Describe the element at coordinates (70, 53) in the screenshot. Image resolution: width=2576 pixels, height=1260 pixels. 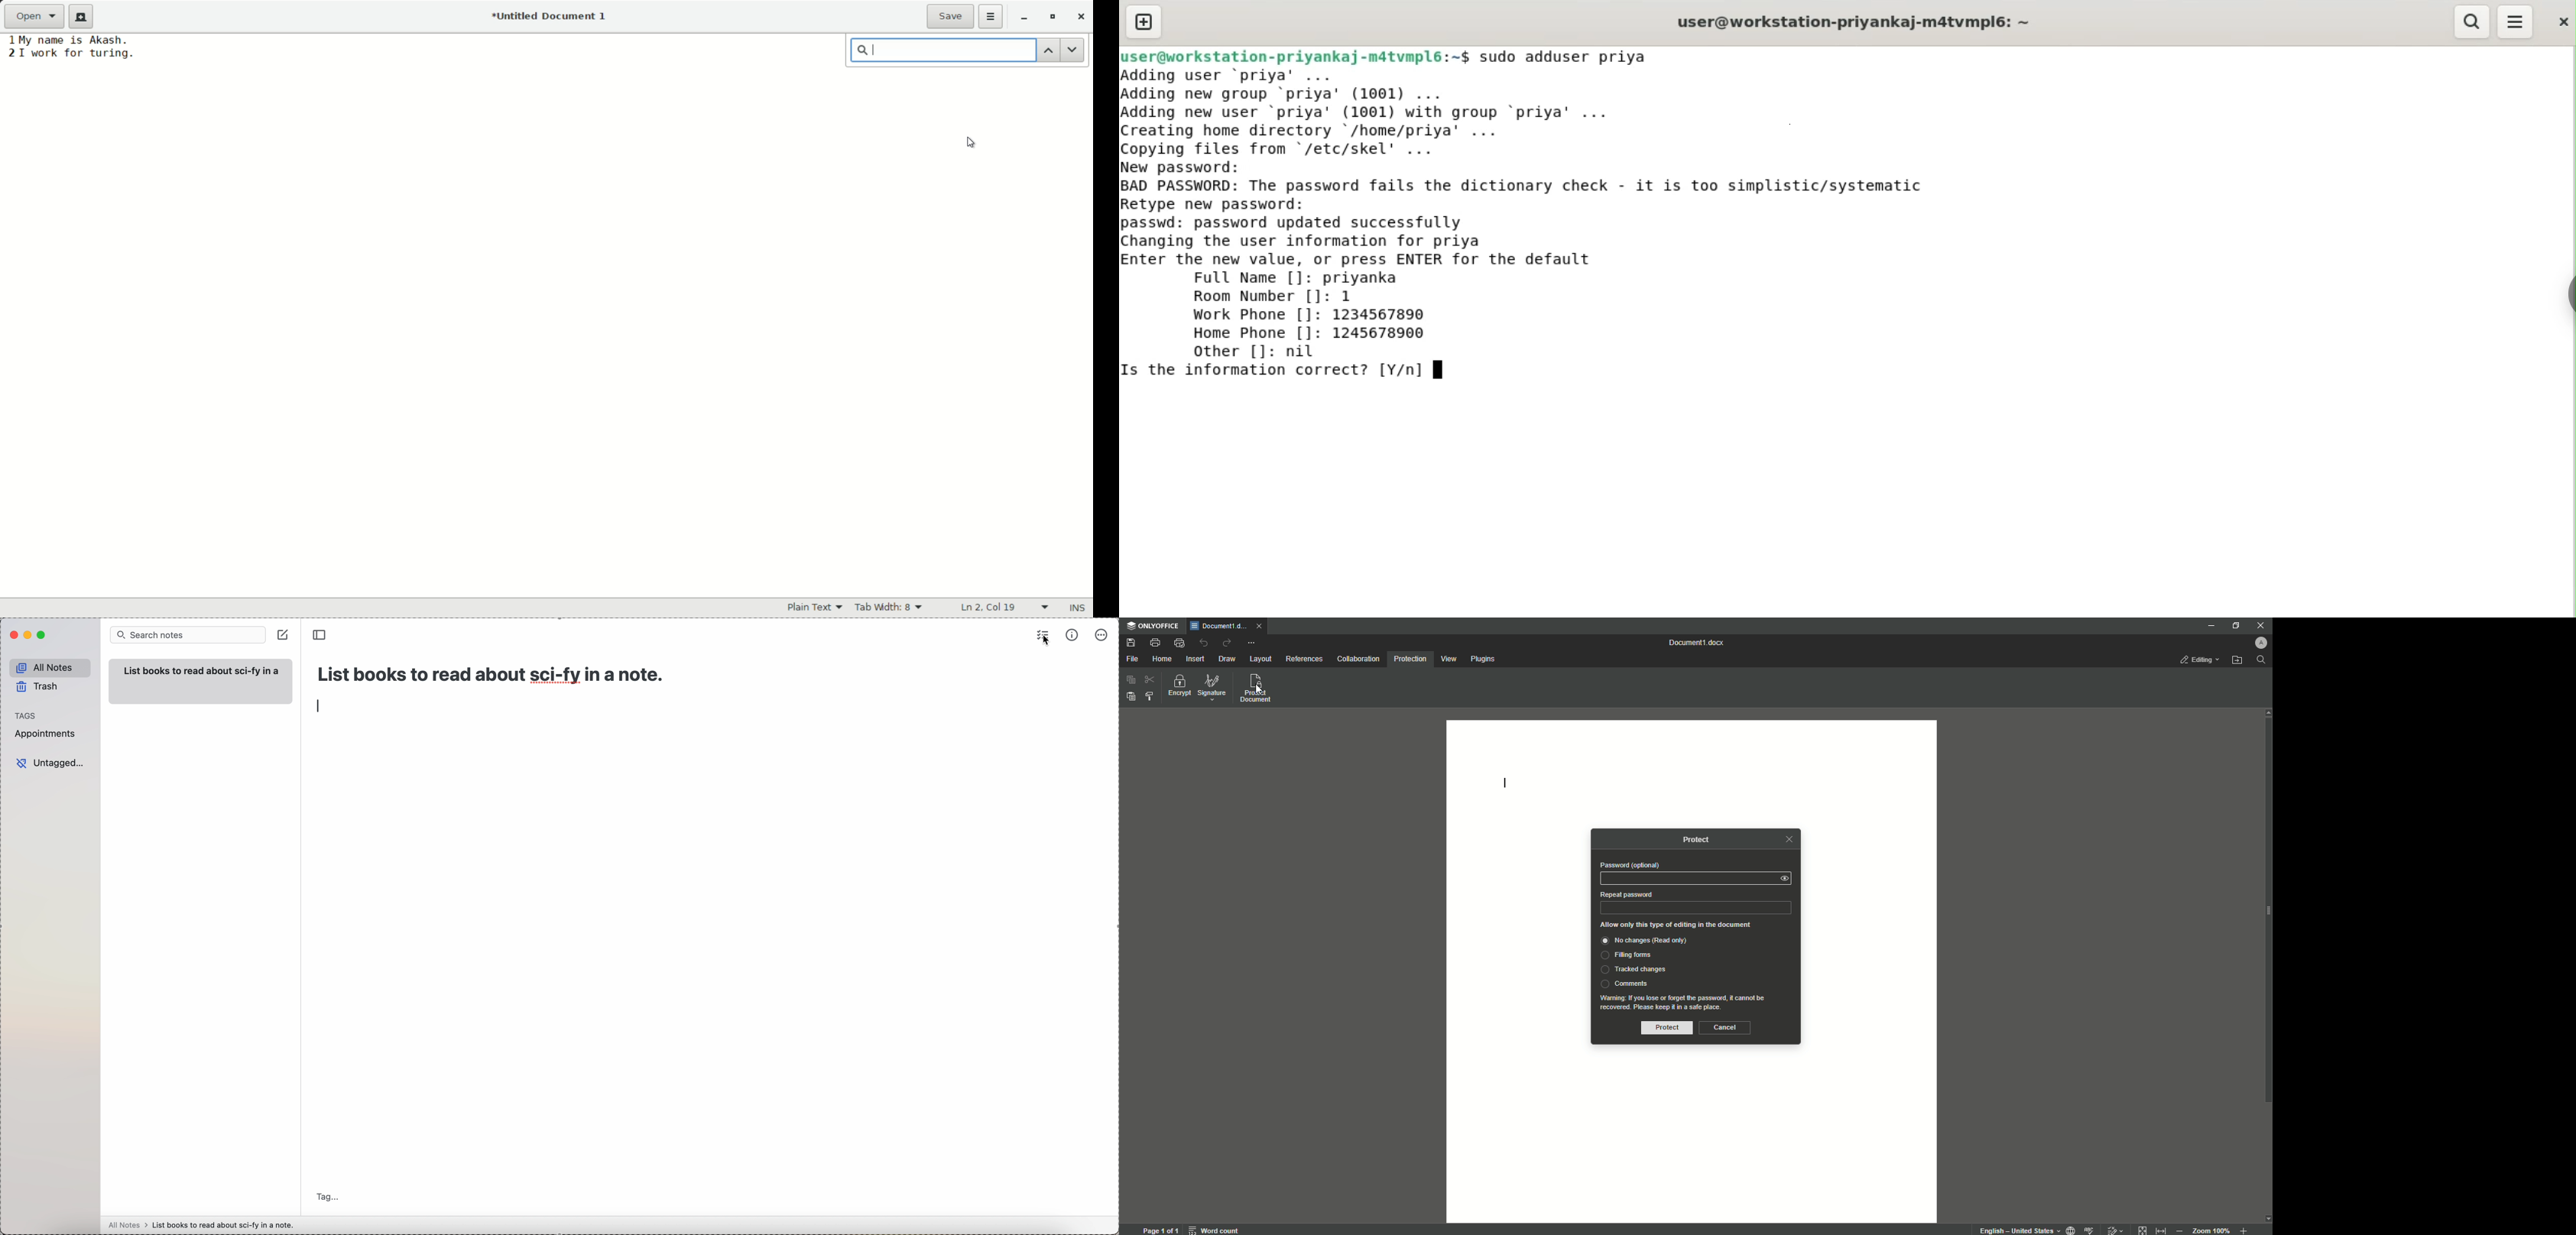
I see `2 I work for turing.` at that location.